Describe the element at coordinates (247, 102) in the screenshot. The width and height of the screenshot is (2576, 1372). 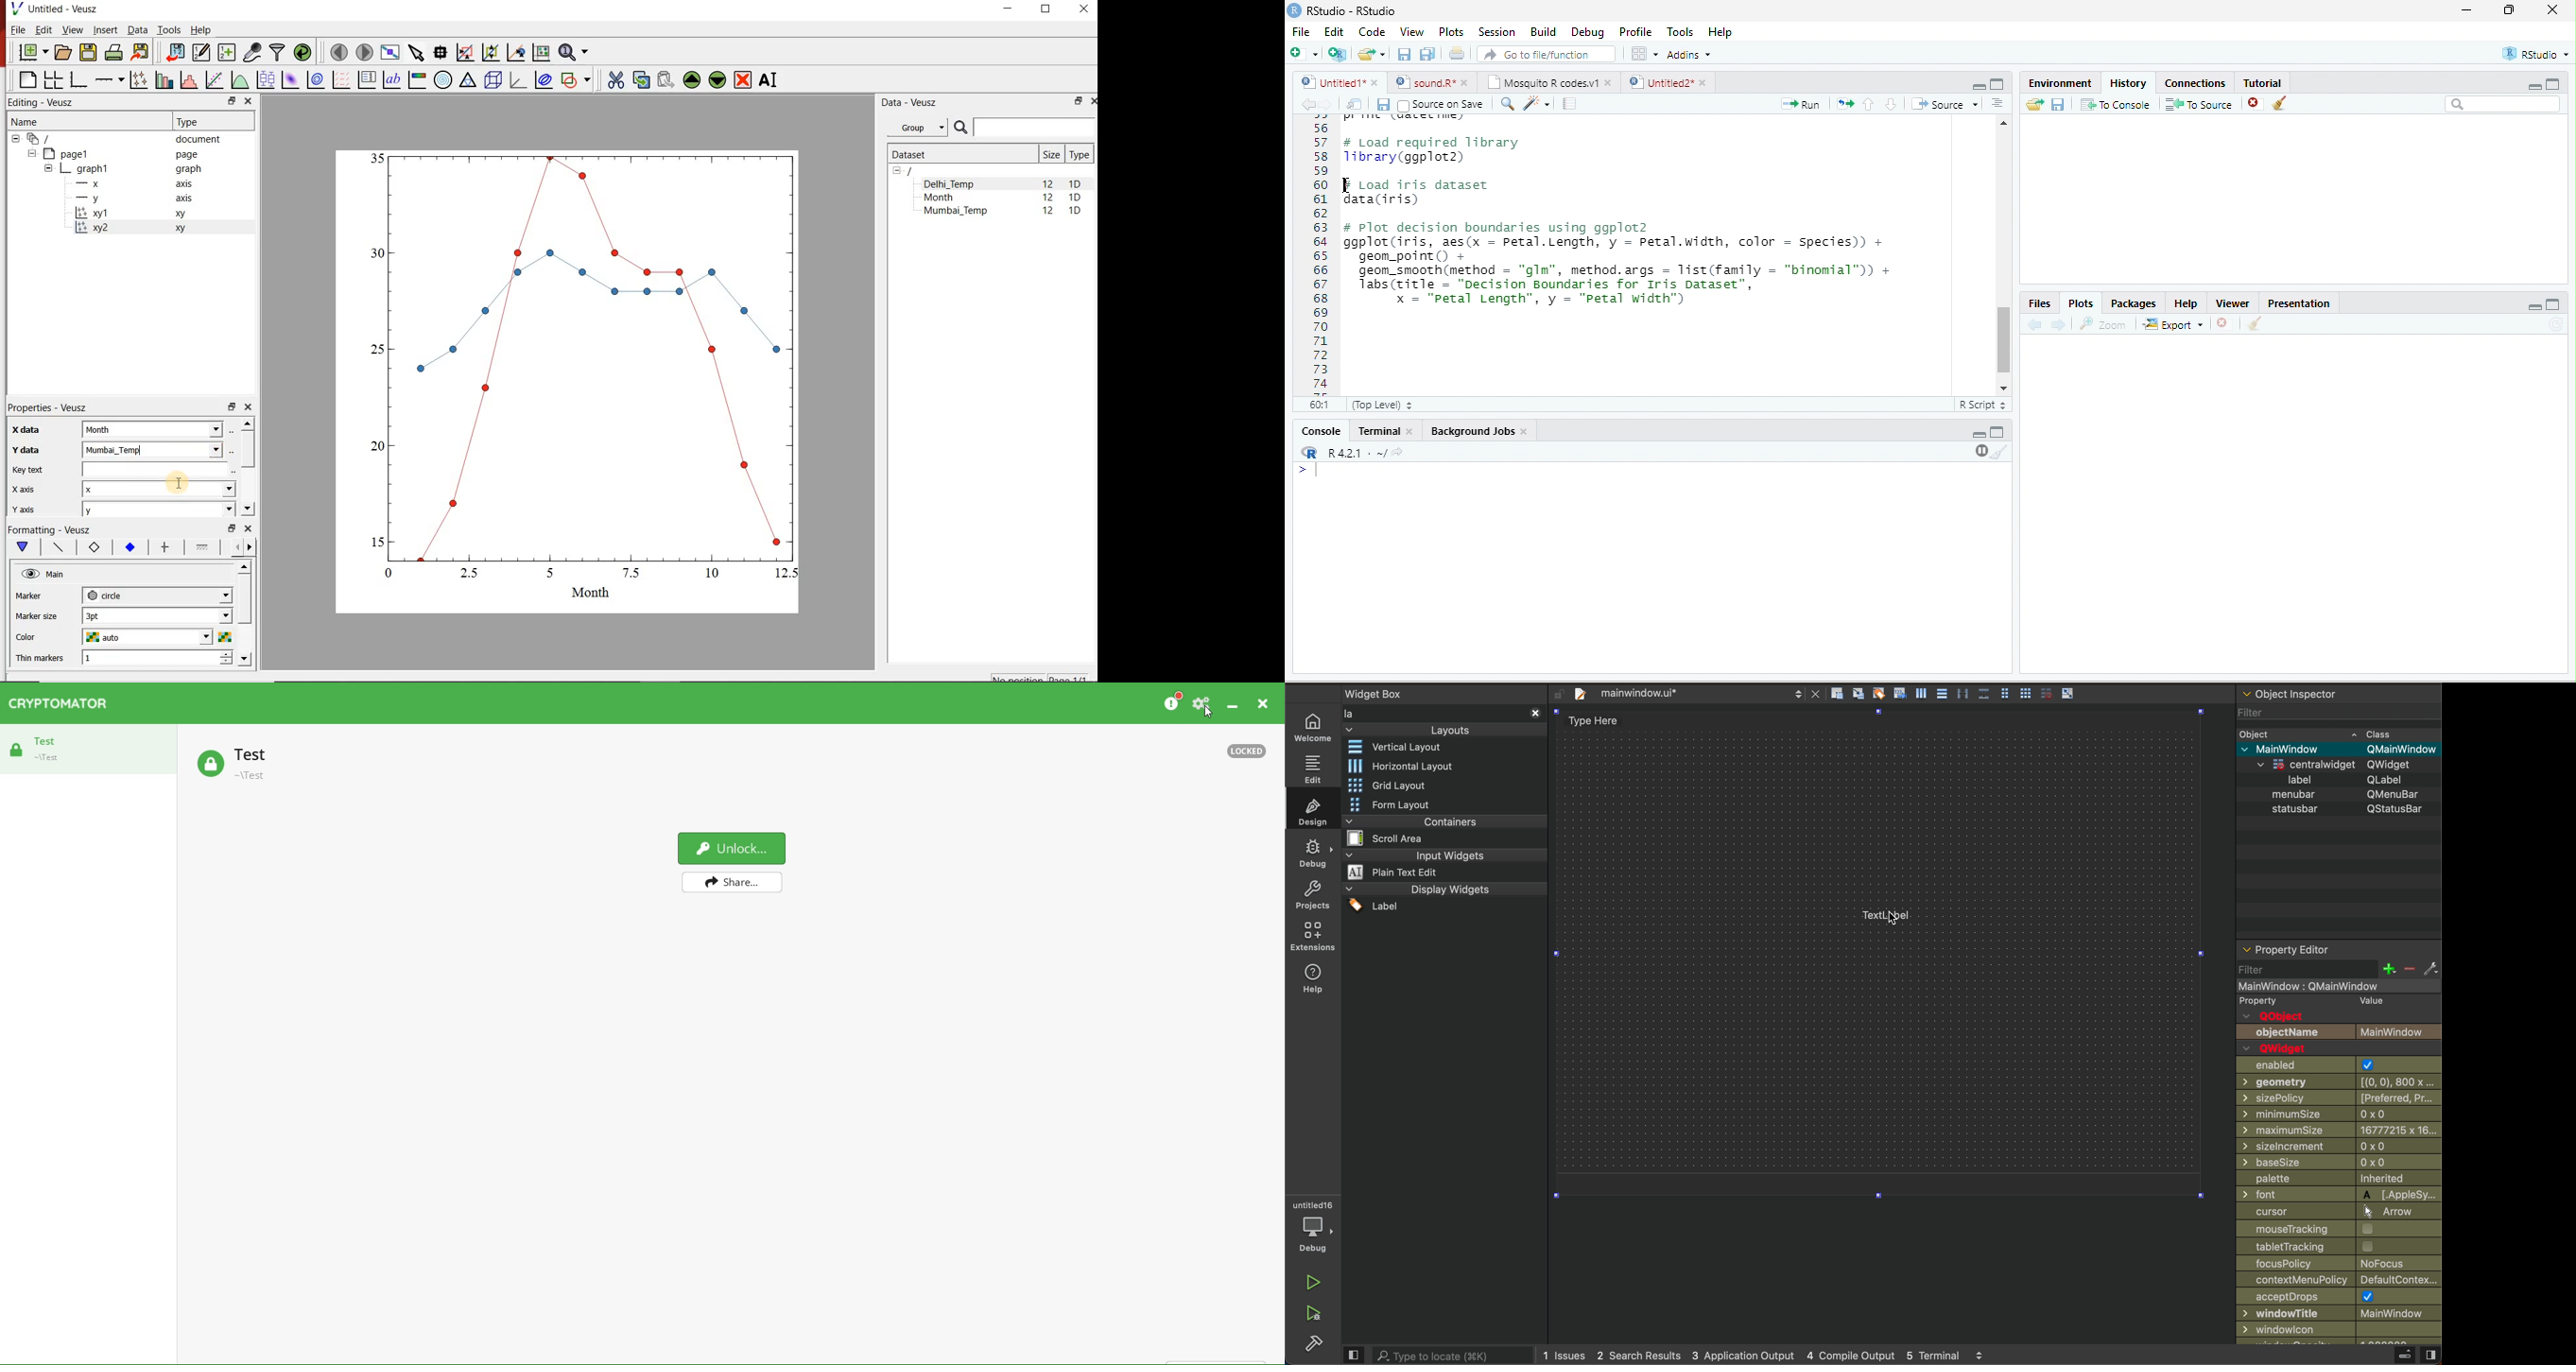
I see `close` at that location.